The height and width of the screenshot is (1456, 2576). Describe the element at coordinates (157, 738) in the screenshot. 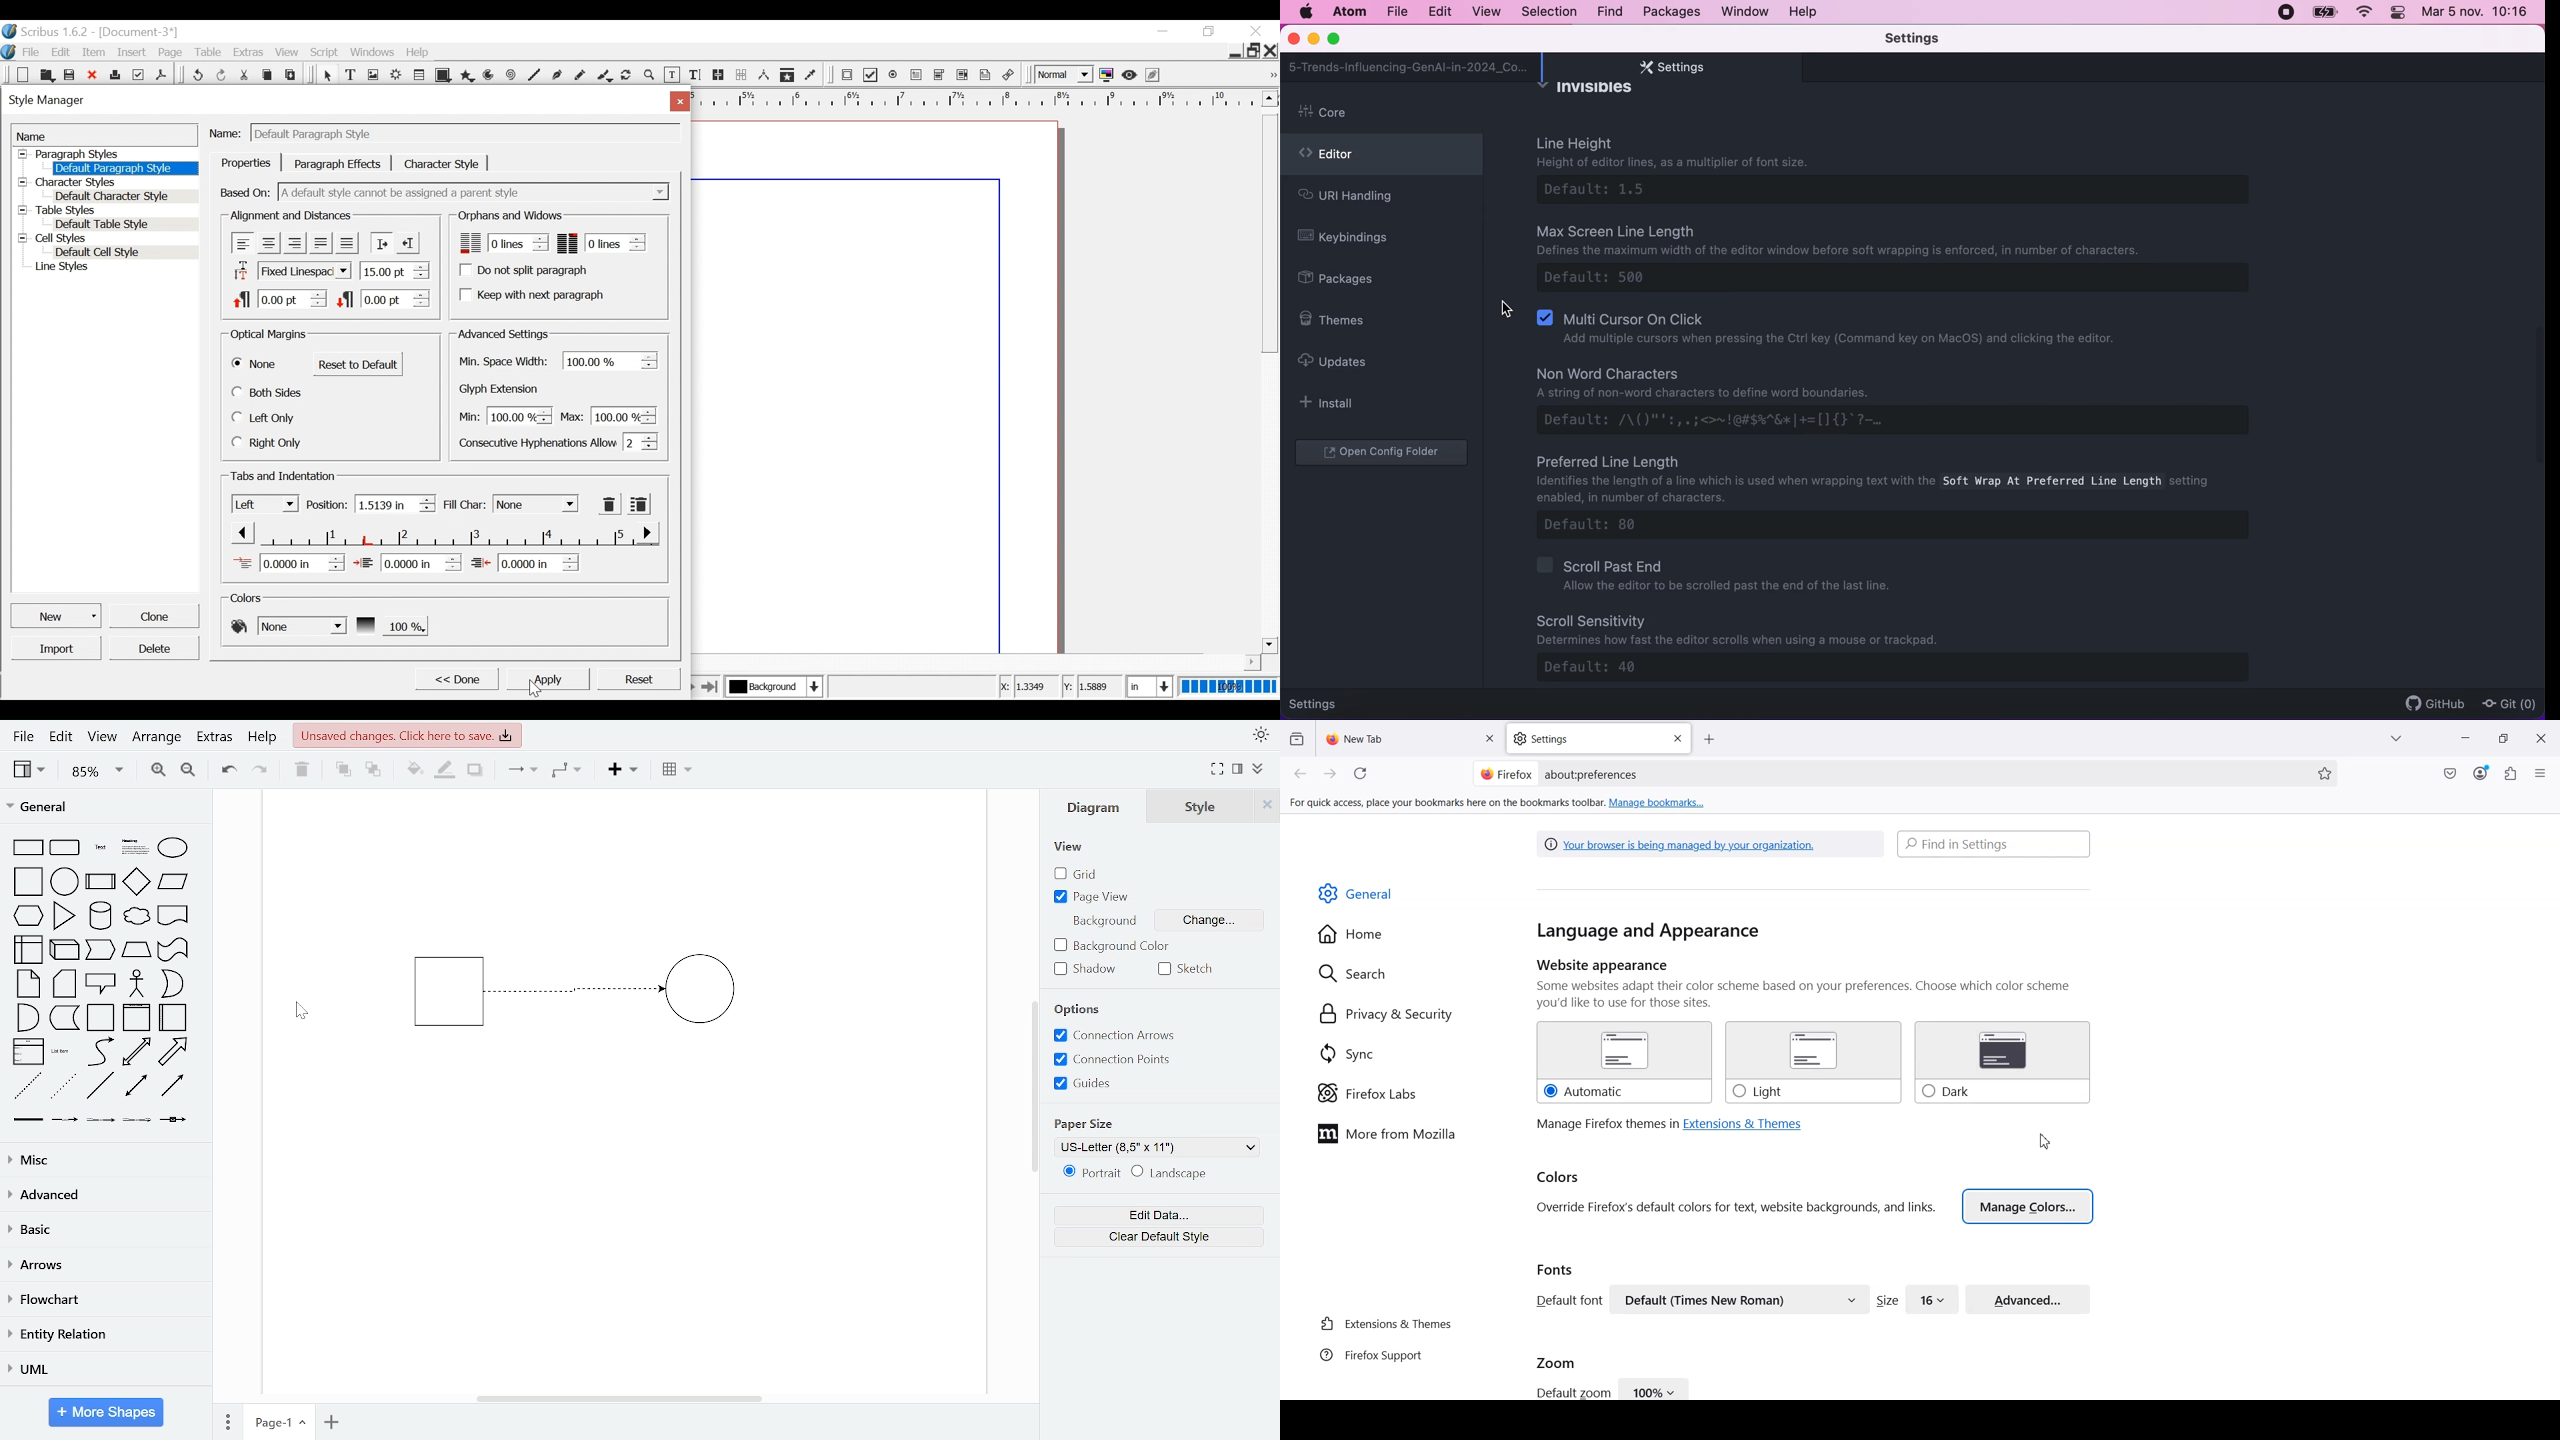

I see `arrange` at that location.